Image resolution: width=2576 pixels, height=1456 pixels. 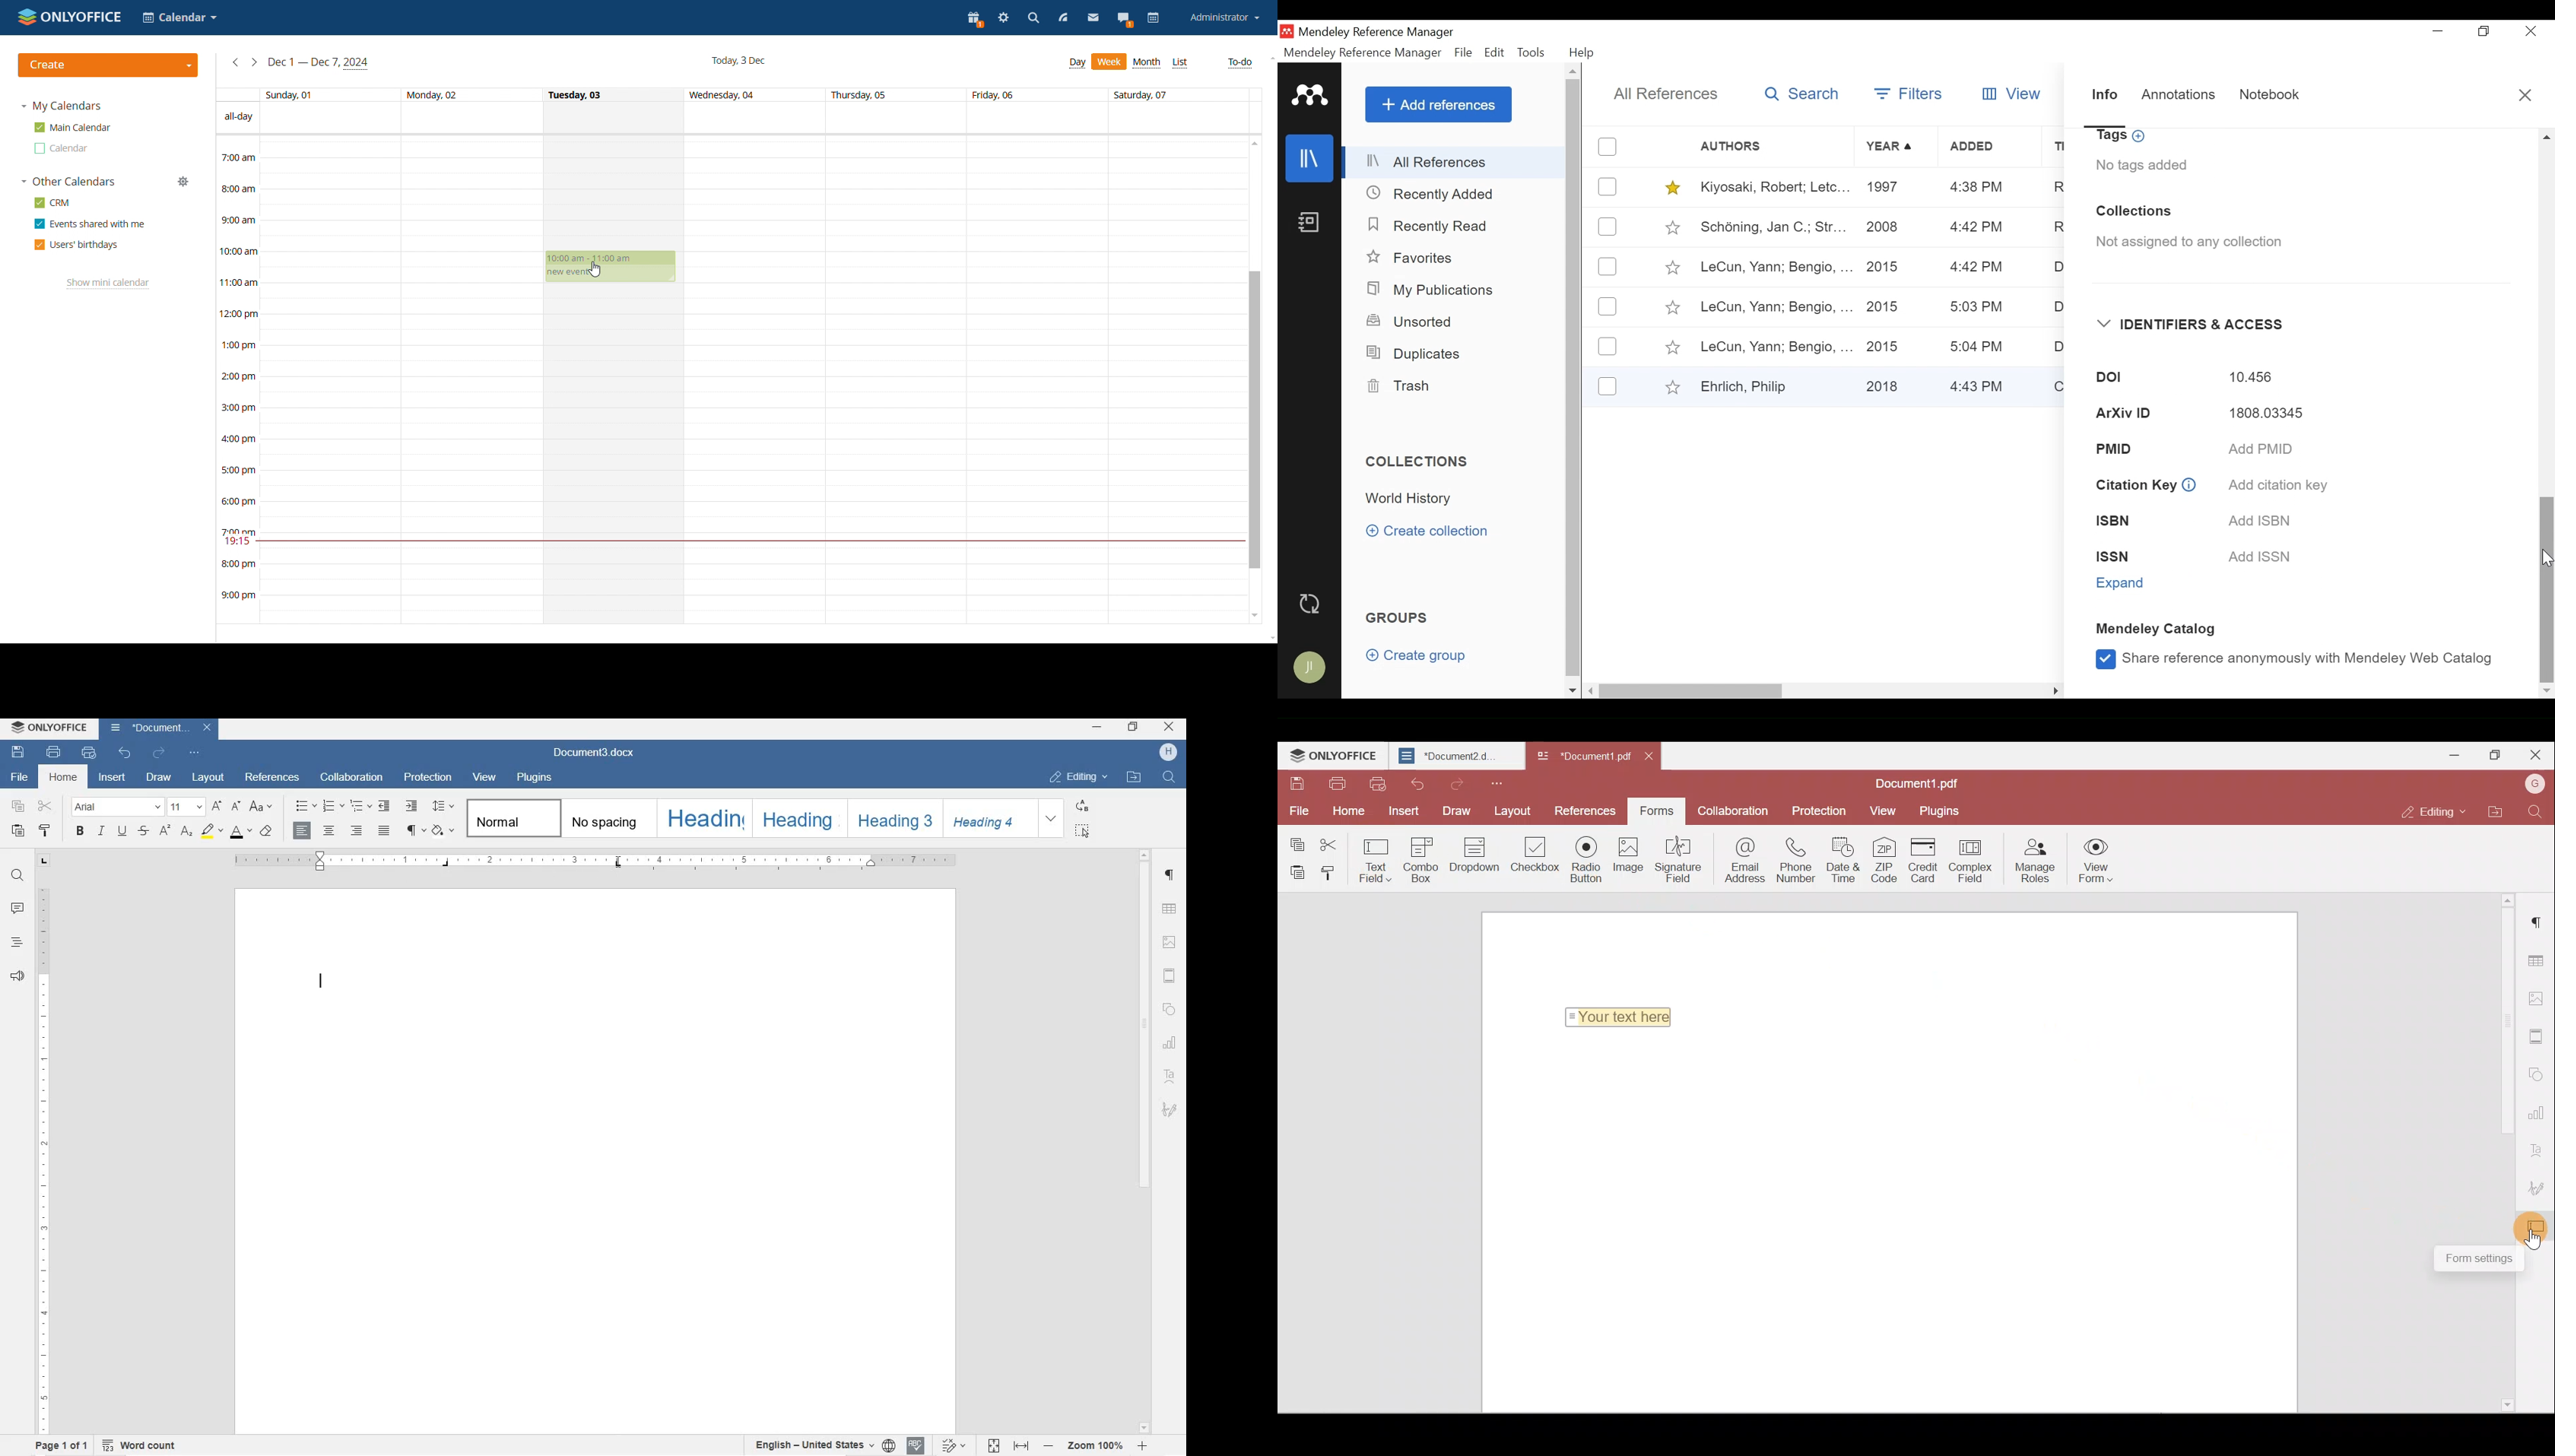 I want to click on Collection, so click(x=1415, y=498).